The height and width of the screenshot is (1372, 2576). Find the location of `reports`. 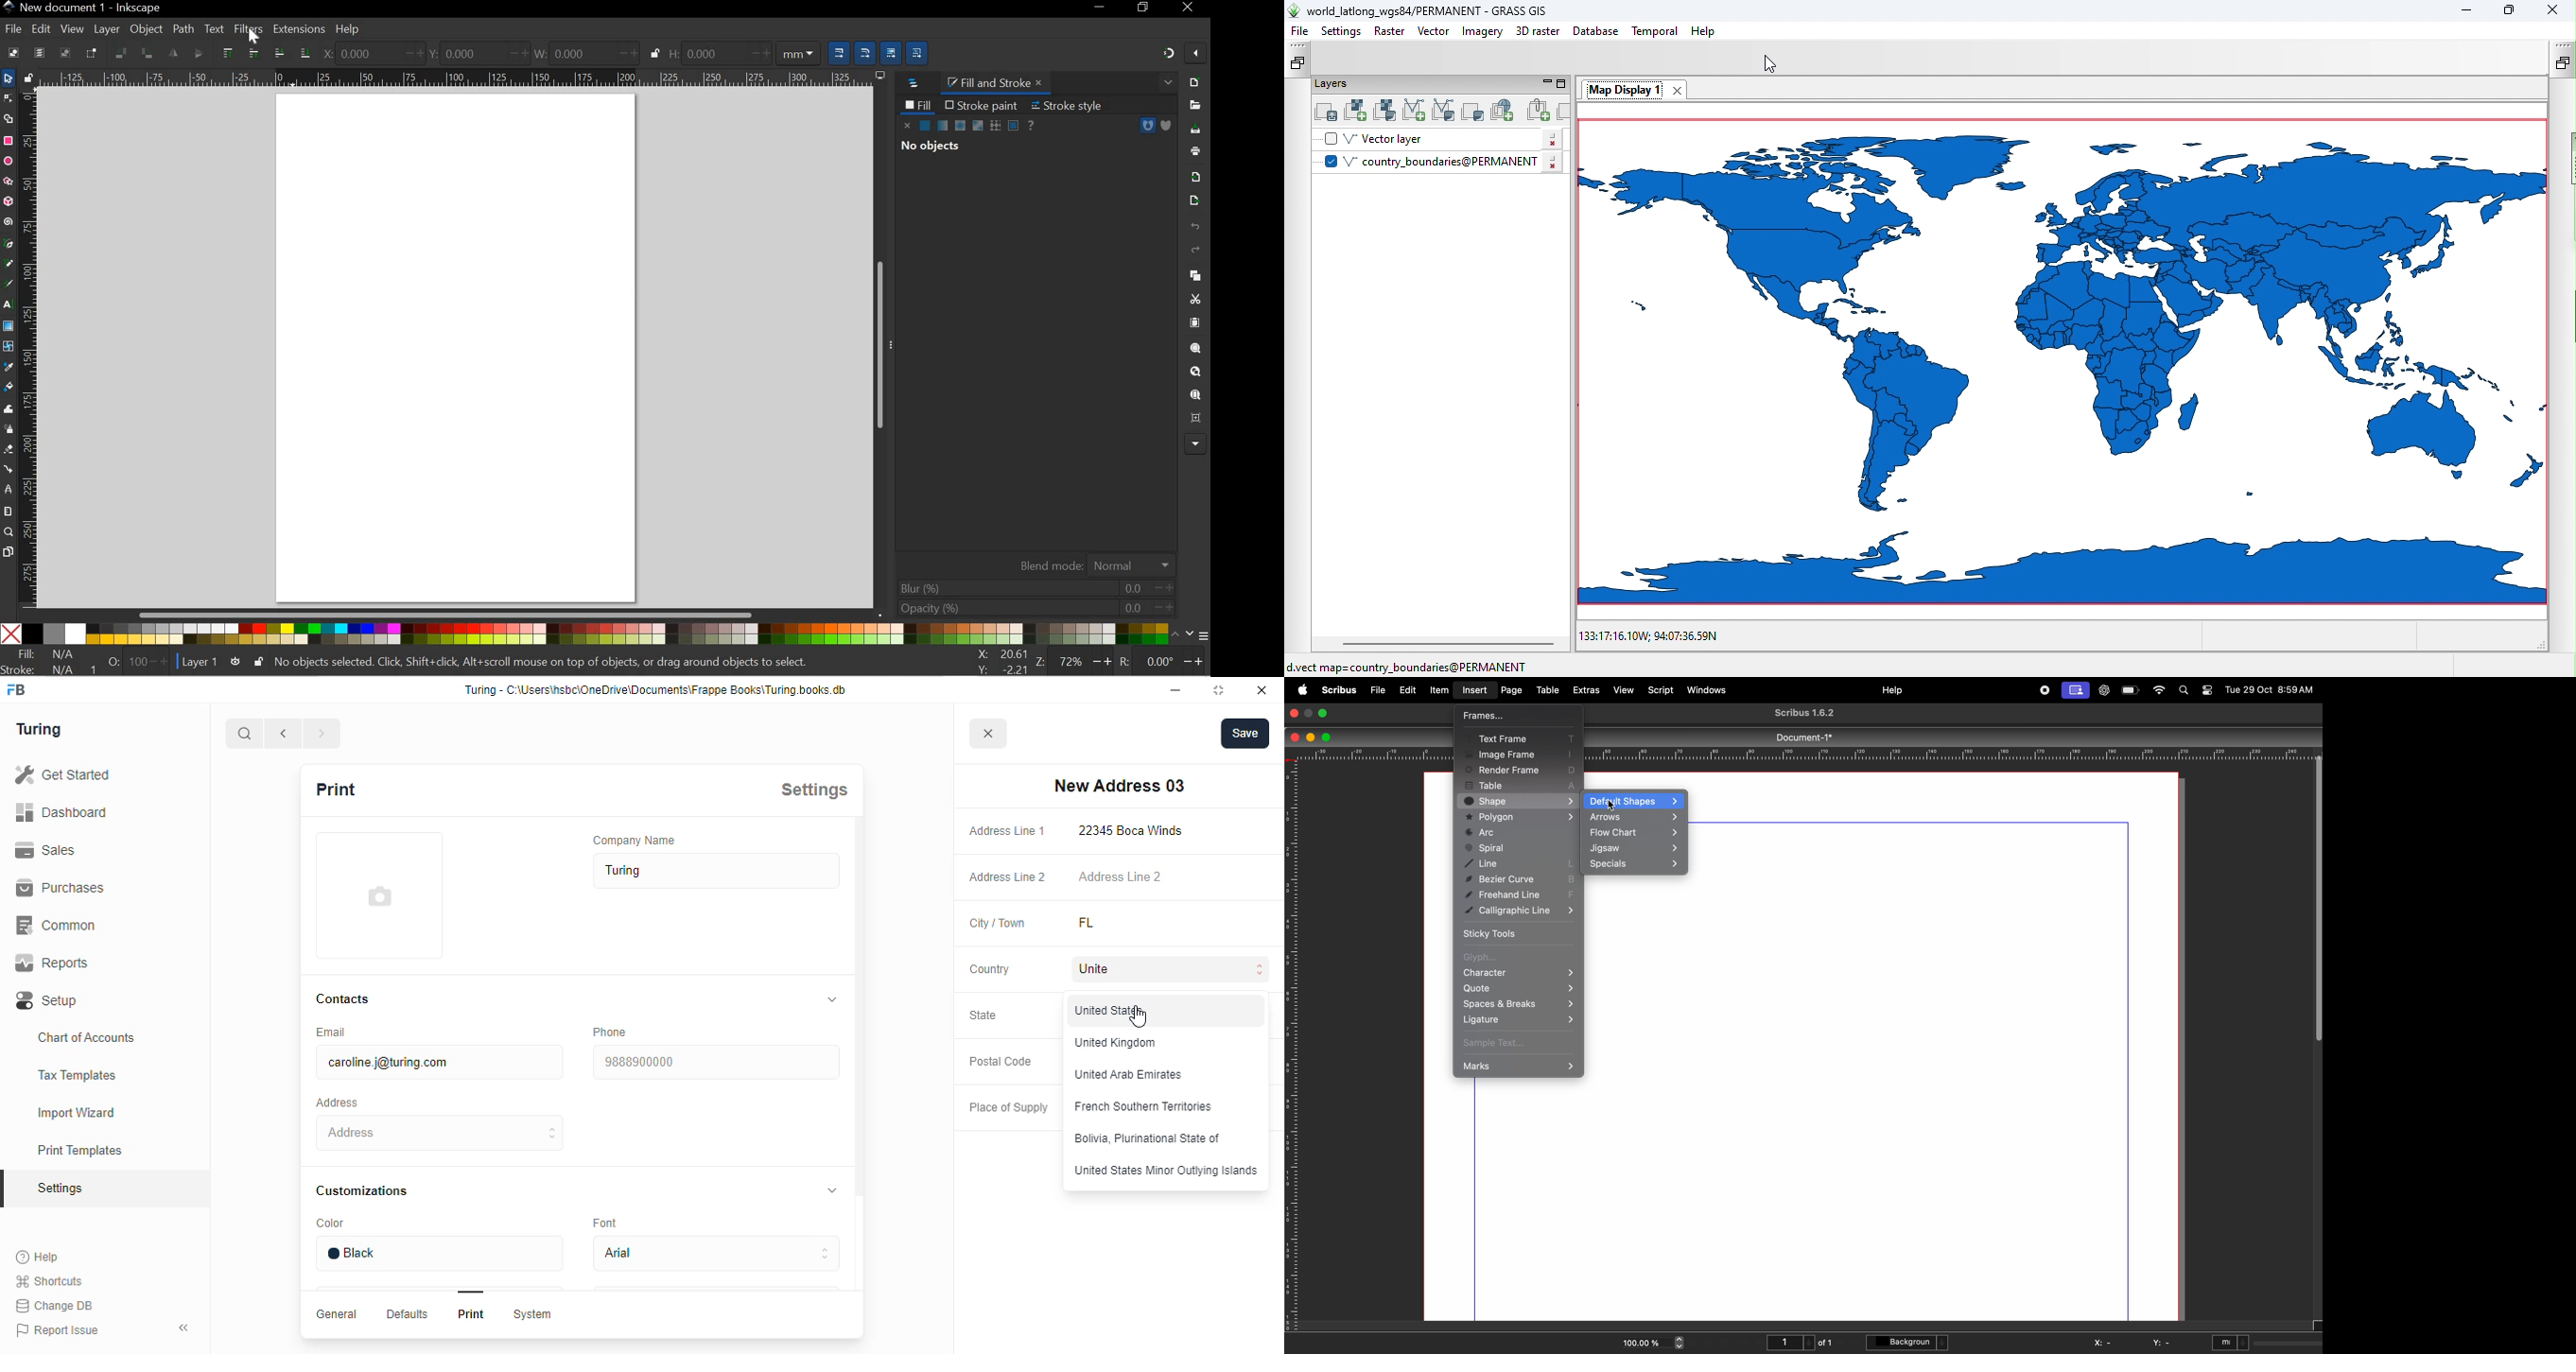

reports is located at coordinates (53, 963).